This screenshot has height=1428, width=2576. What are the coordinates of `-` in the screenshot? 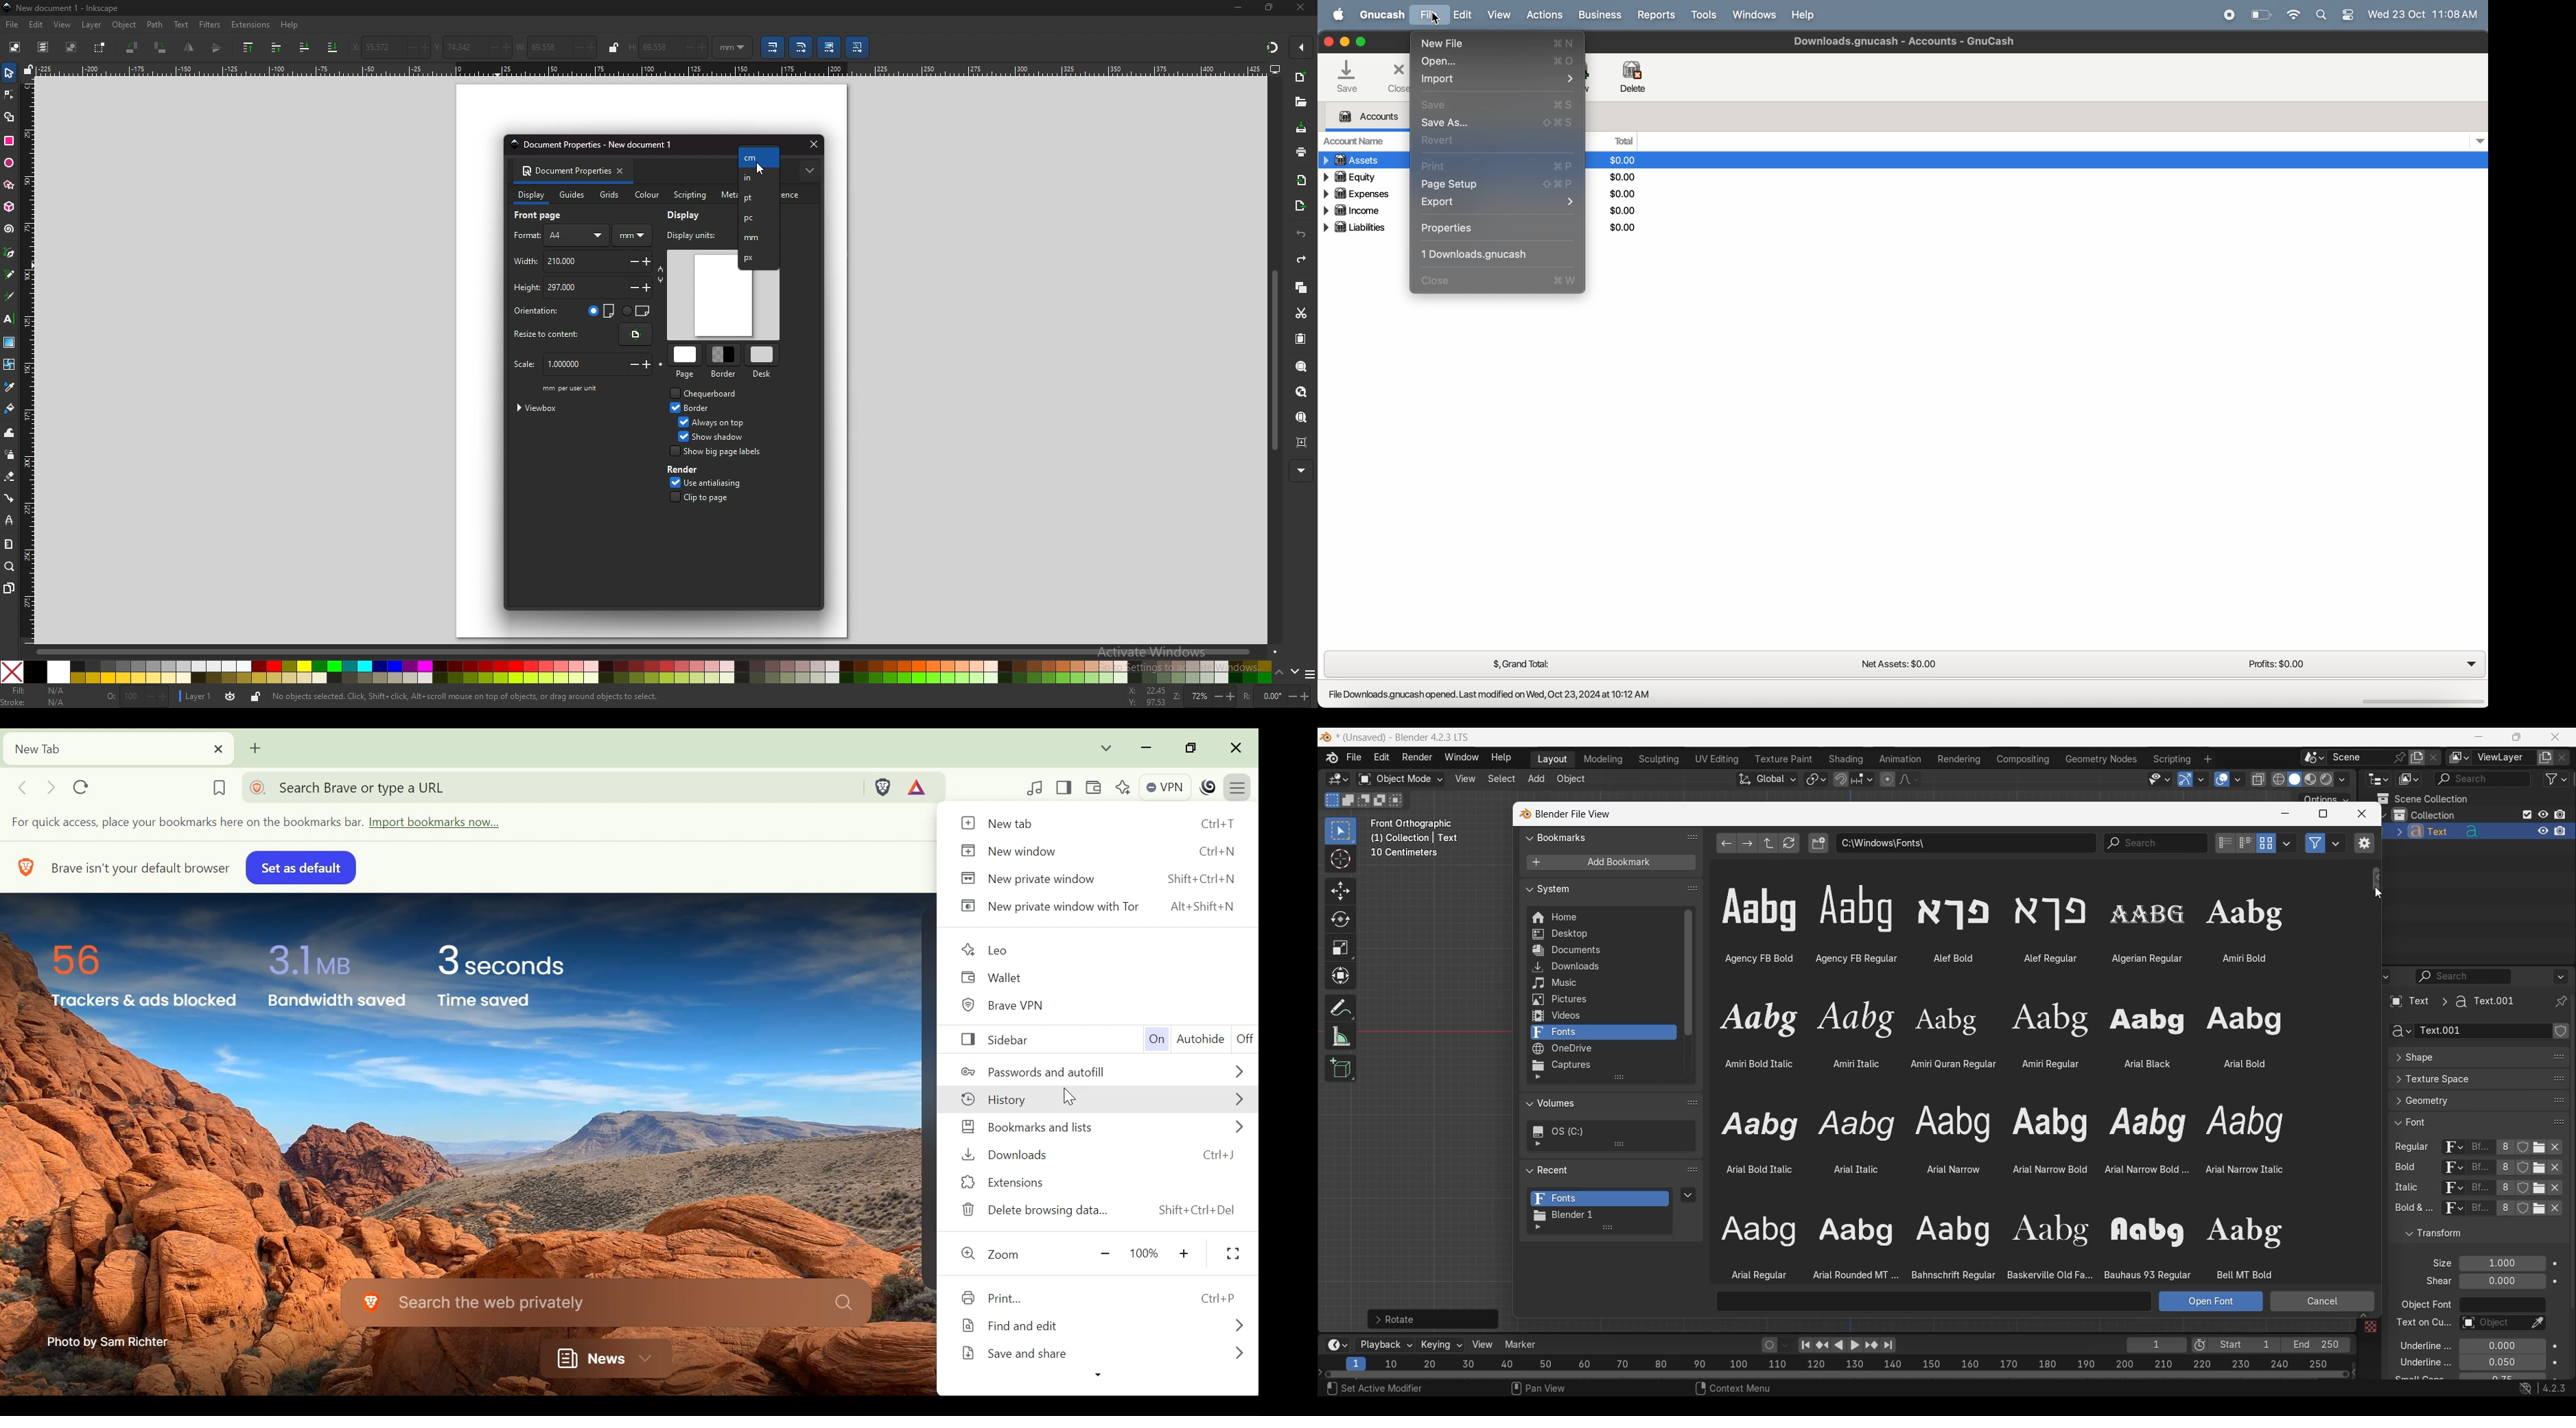 It's located at (629, 366).